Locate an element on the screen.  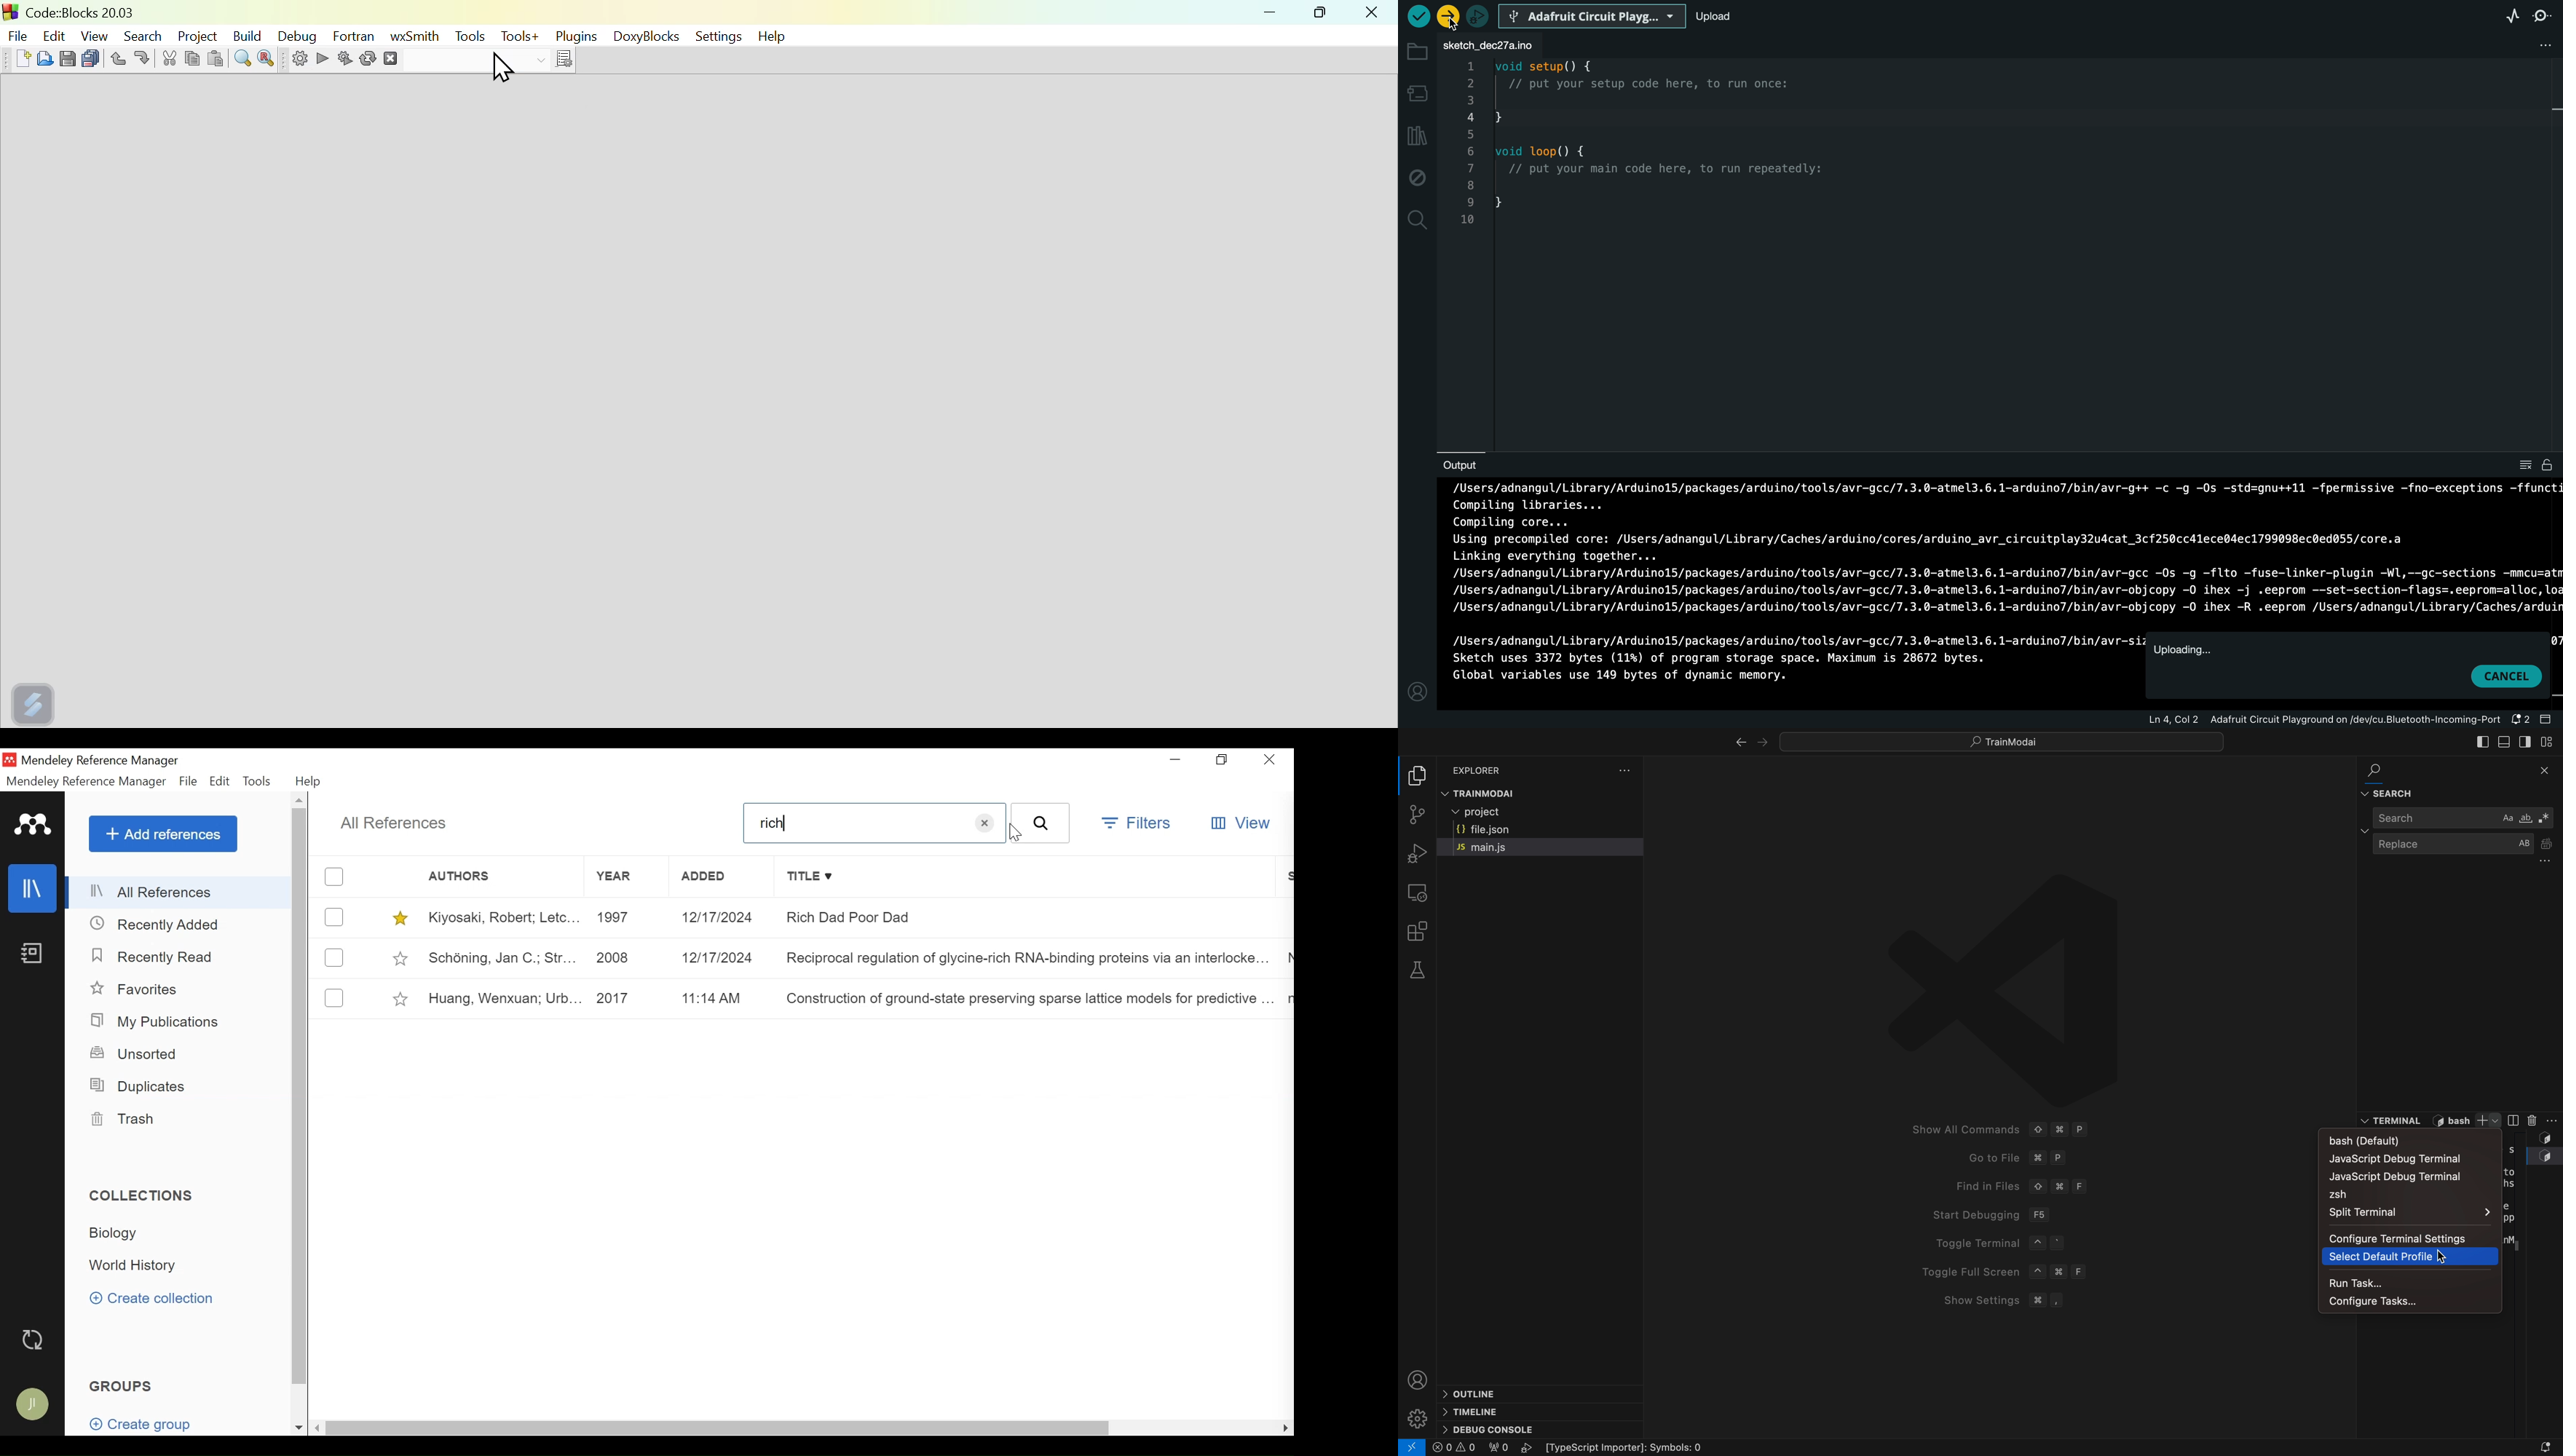
Toggle Favorites is located at coordinates (400, 917).